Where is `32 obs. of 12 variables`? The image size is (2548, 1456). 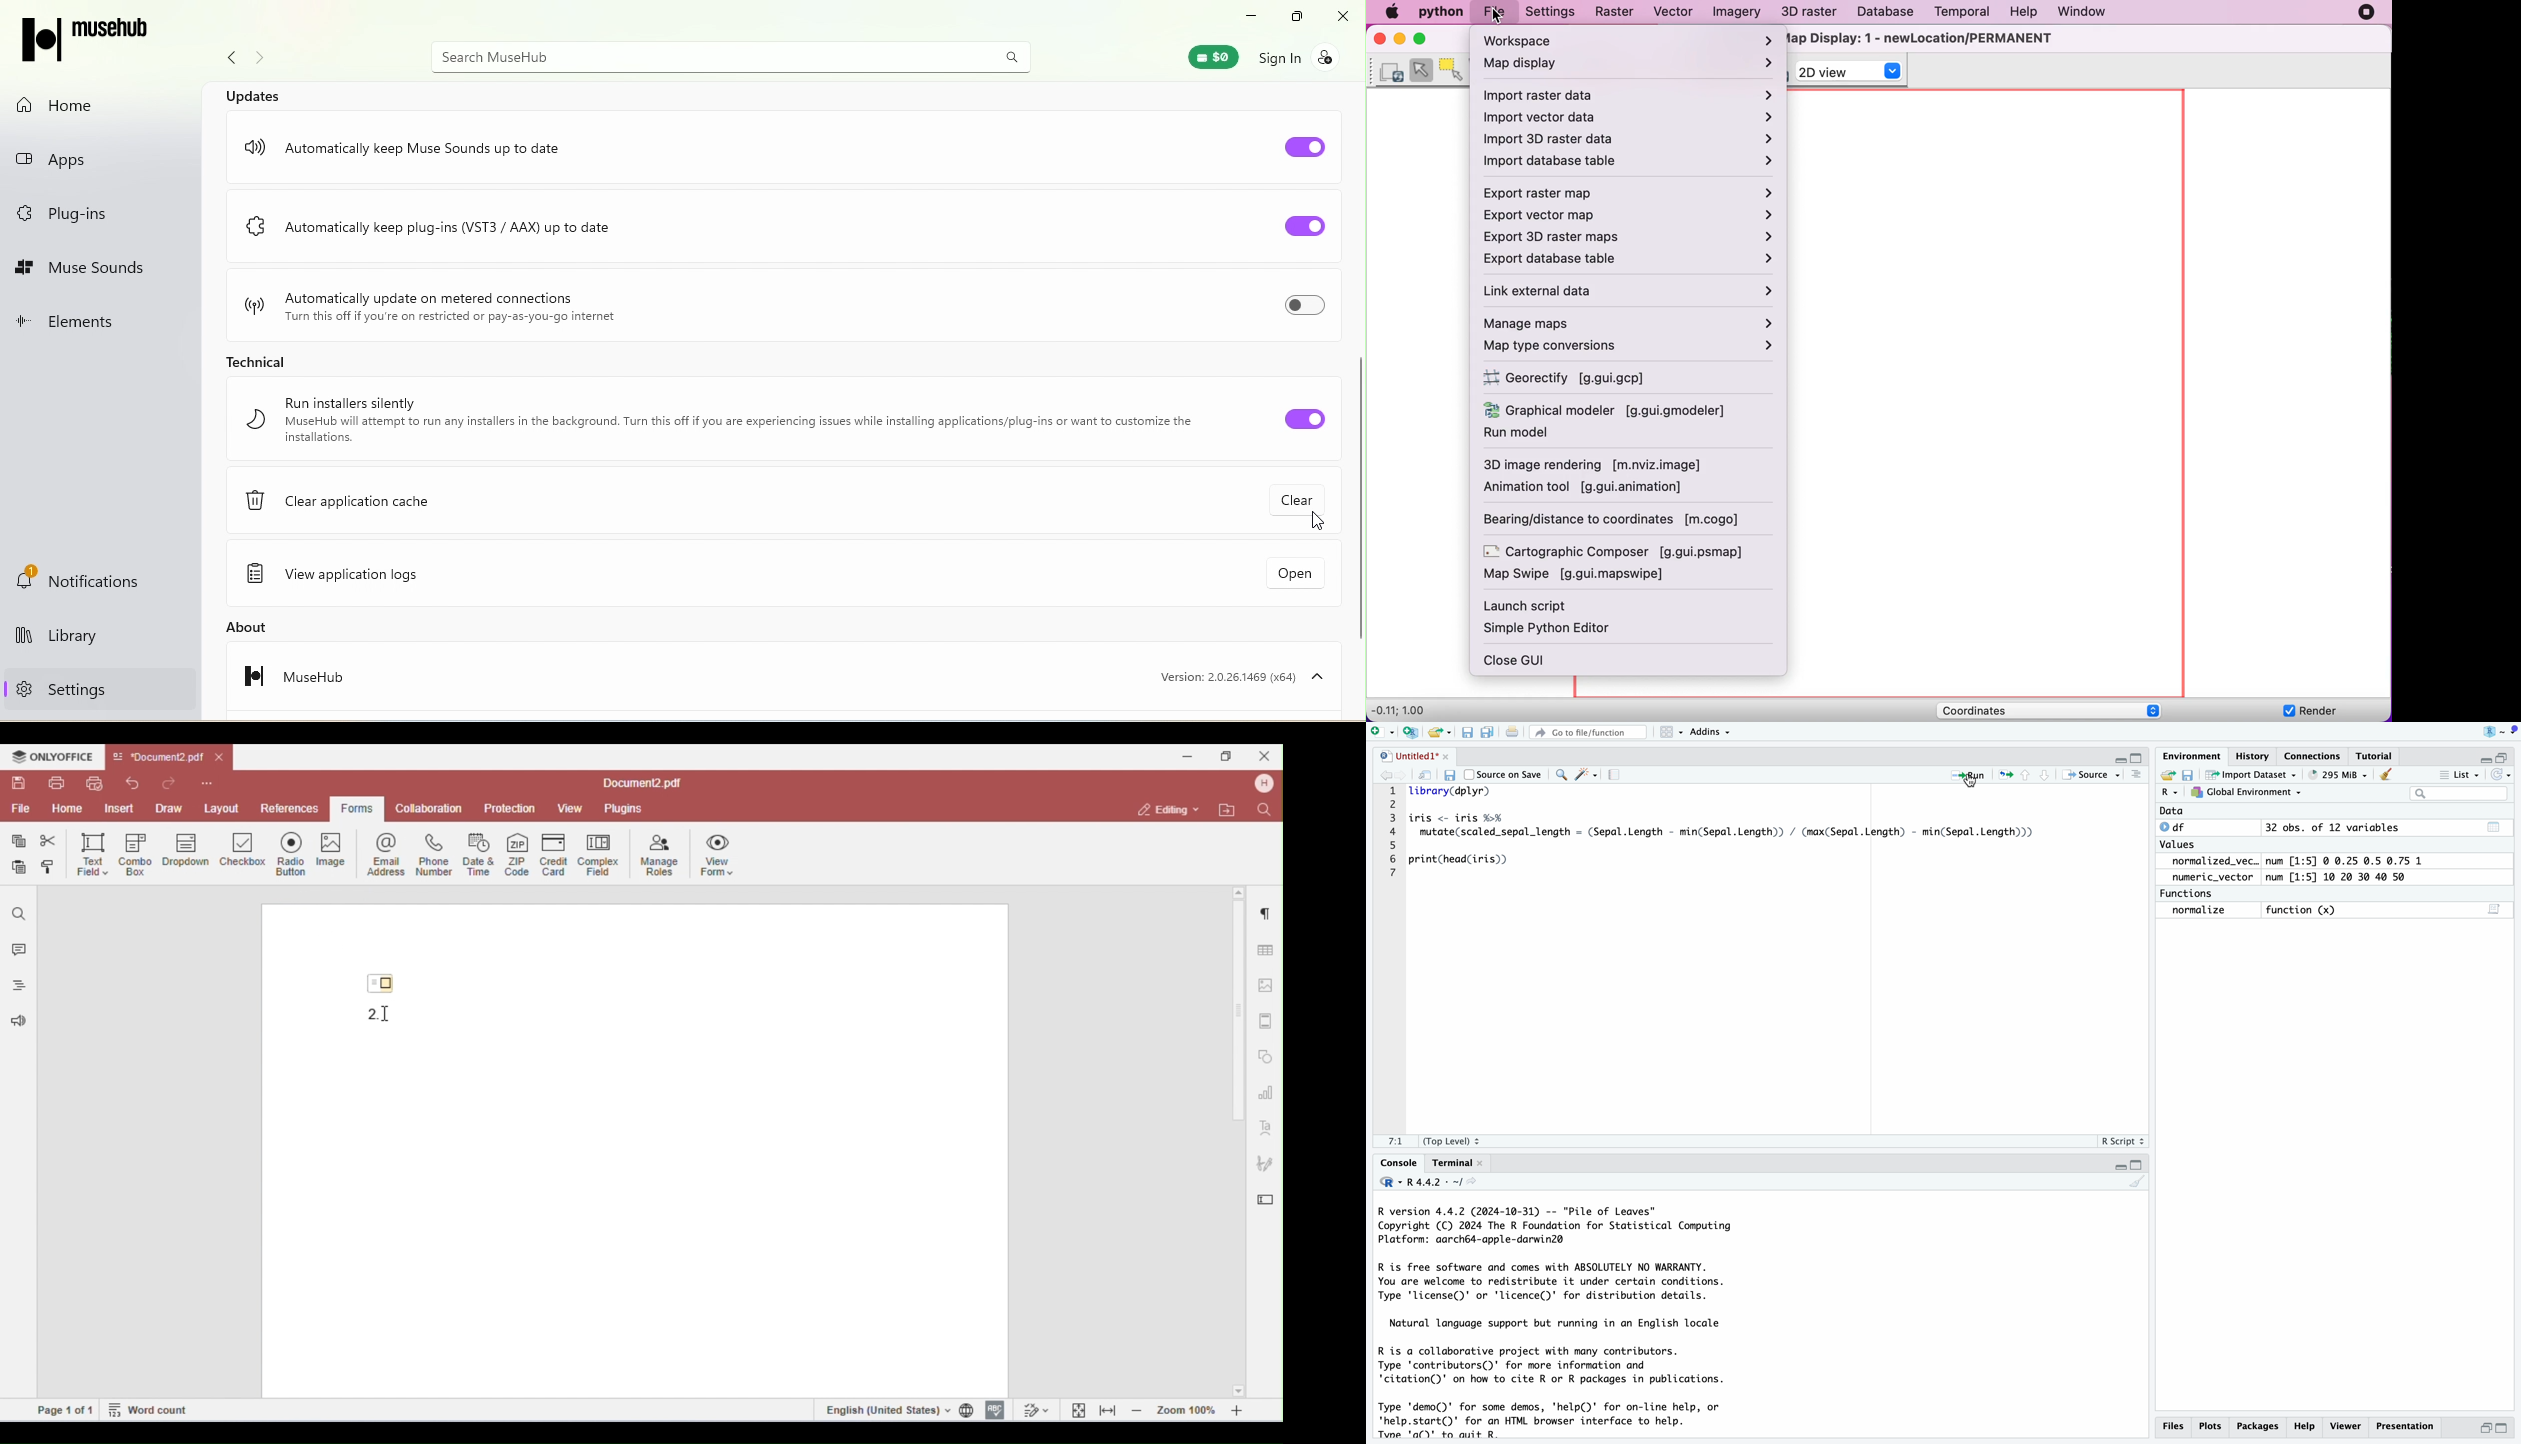
32 obs. of 12 variables is located at coordinates (2332, 828).